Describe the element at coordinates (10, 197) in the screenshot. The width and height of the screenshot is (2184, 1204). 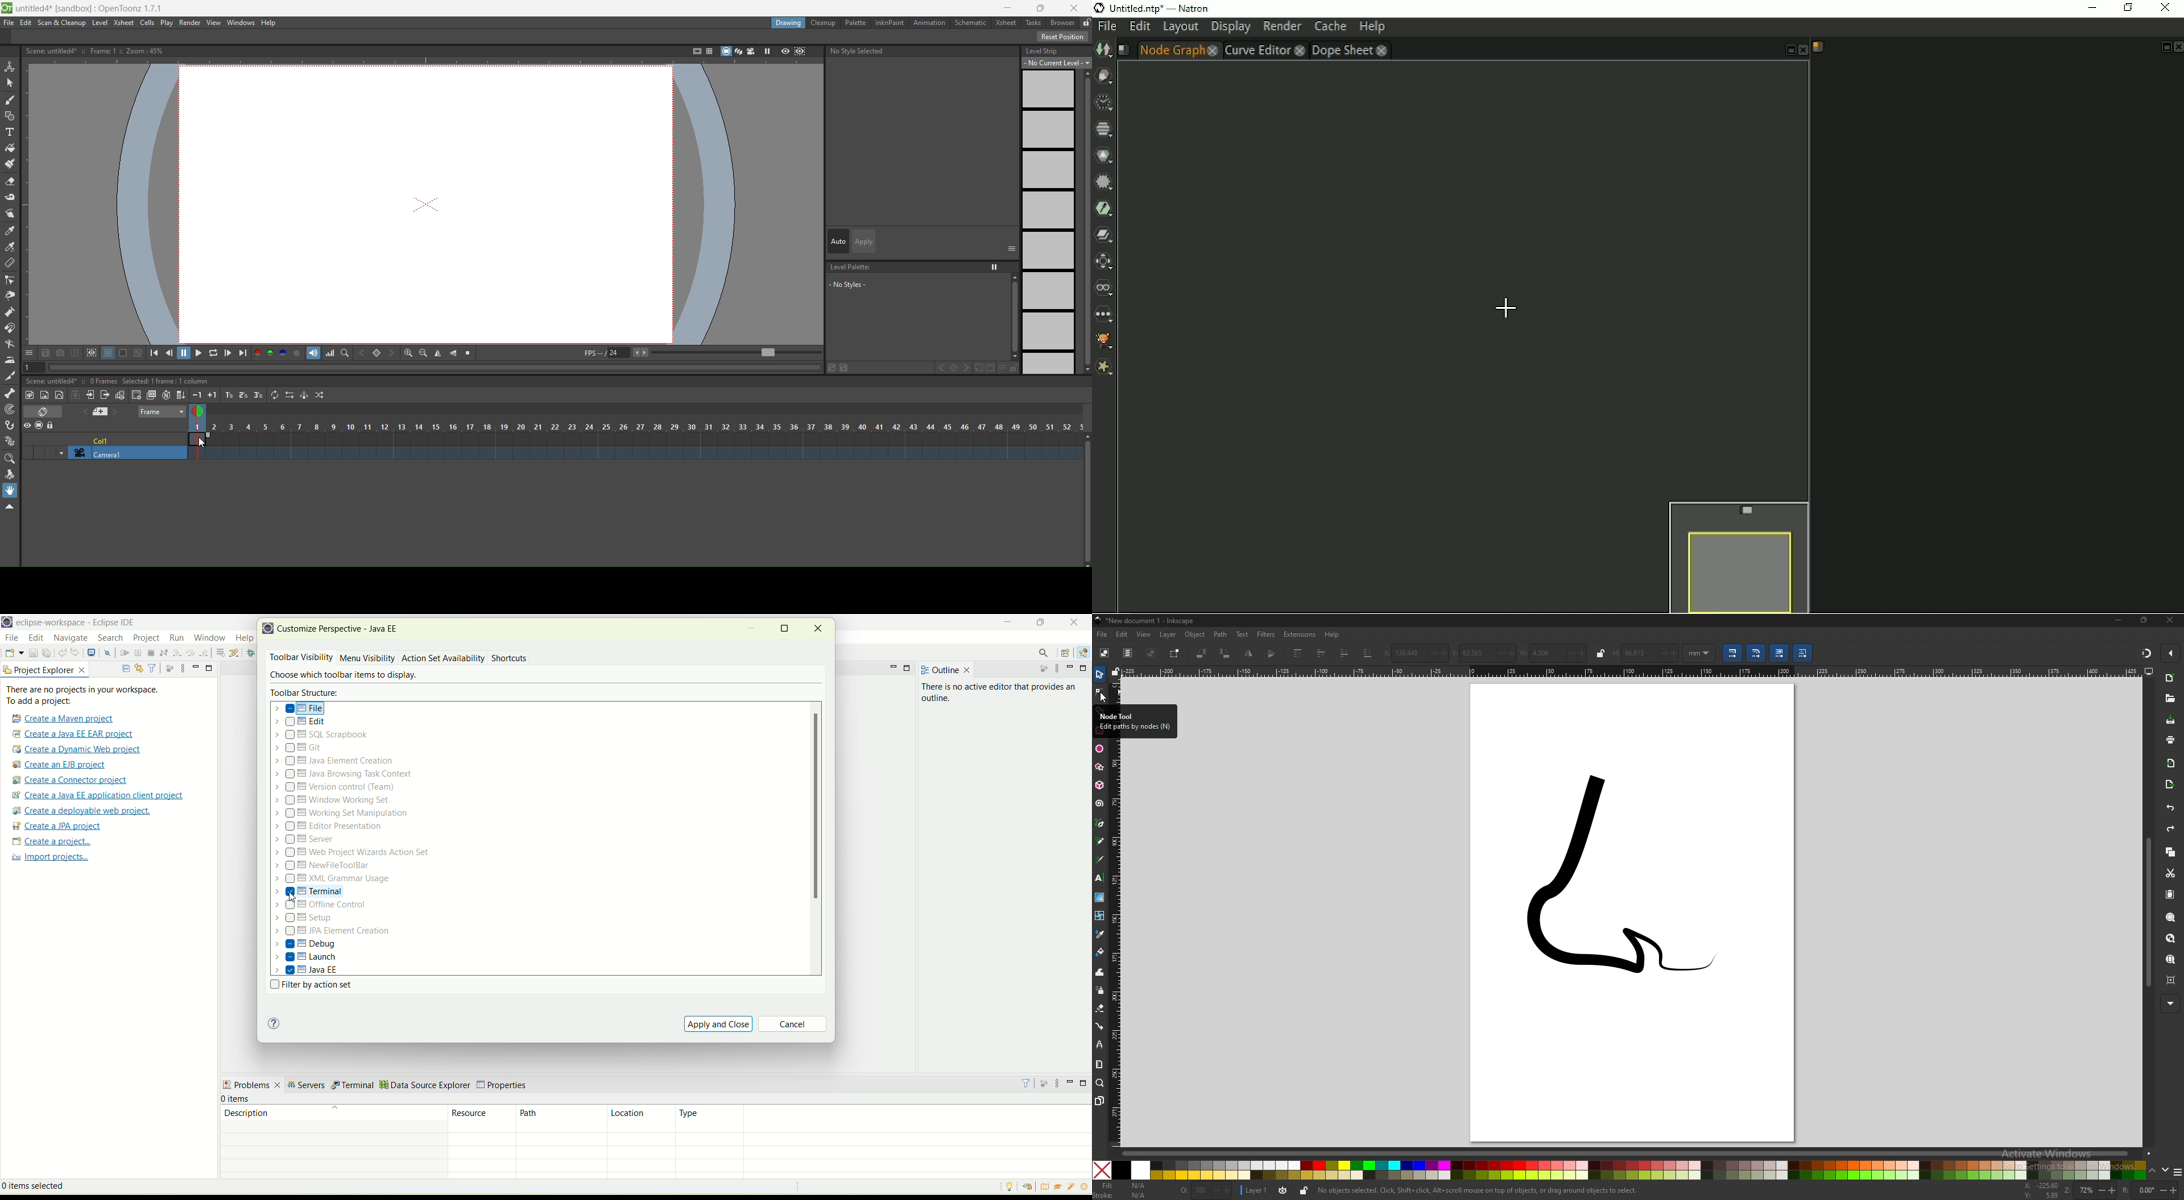
I see `tape tool` at that location.